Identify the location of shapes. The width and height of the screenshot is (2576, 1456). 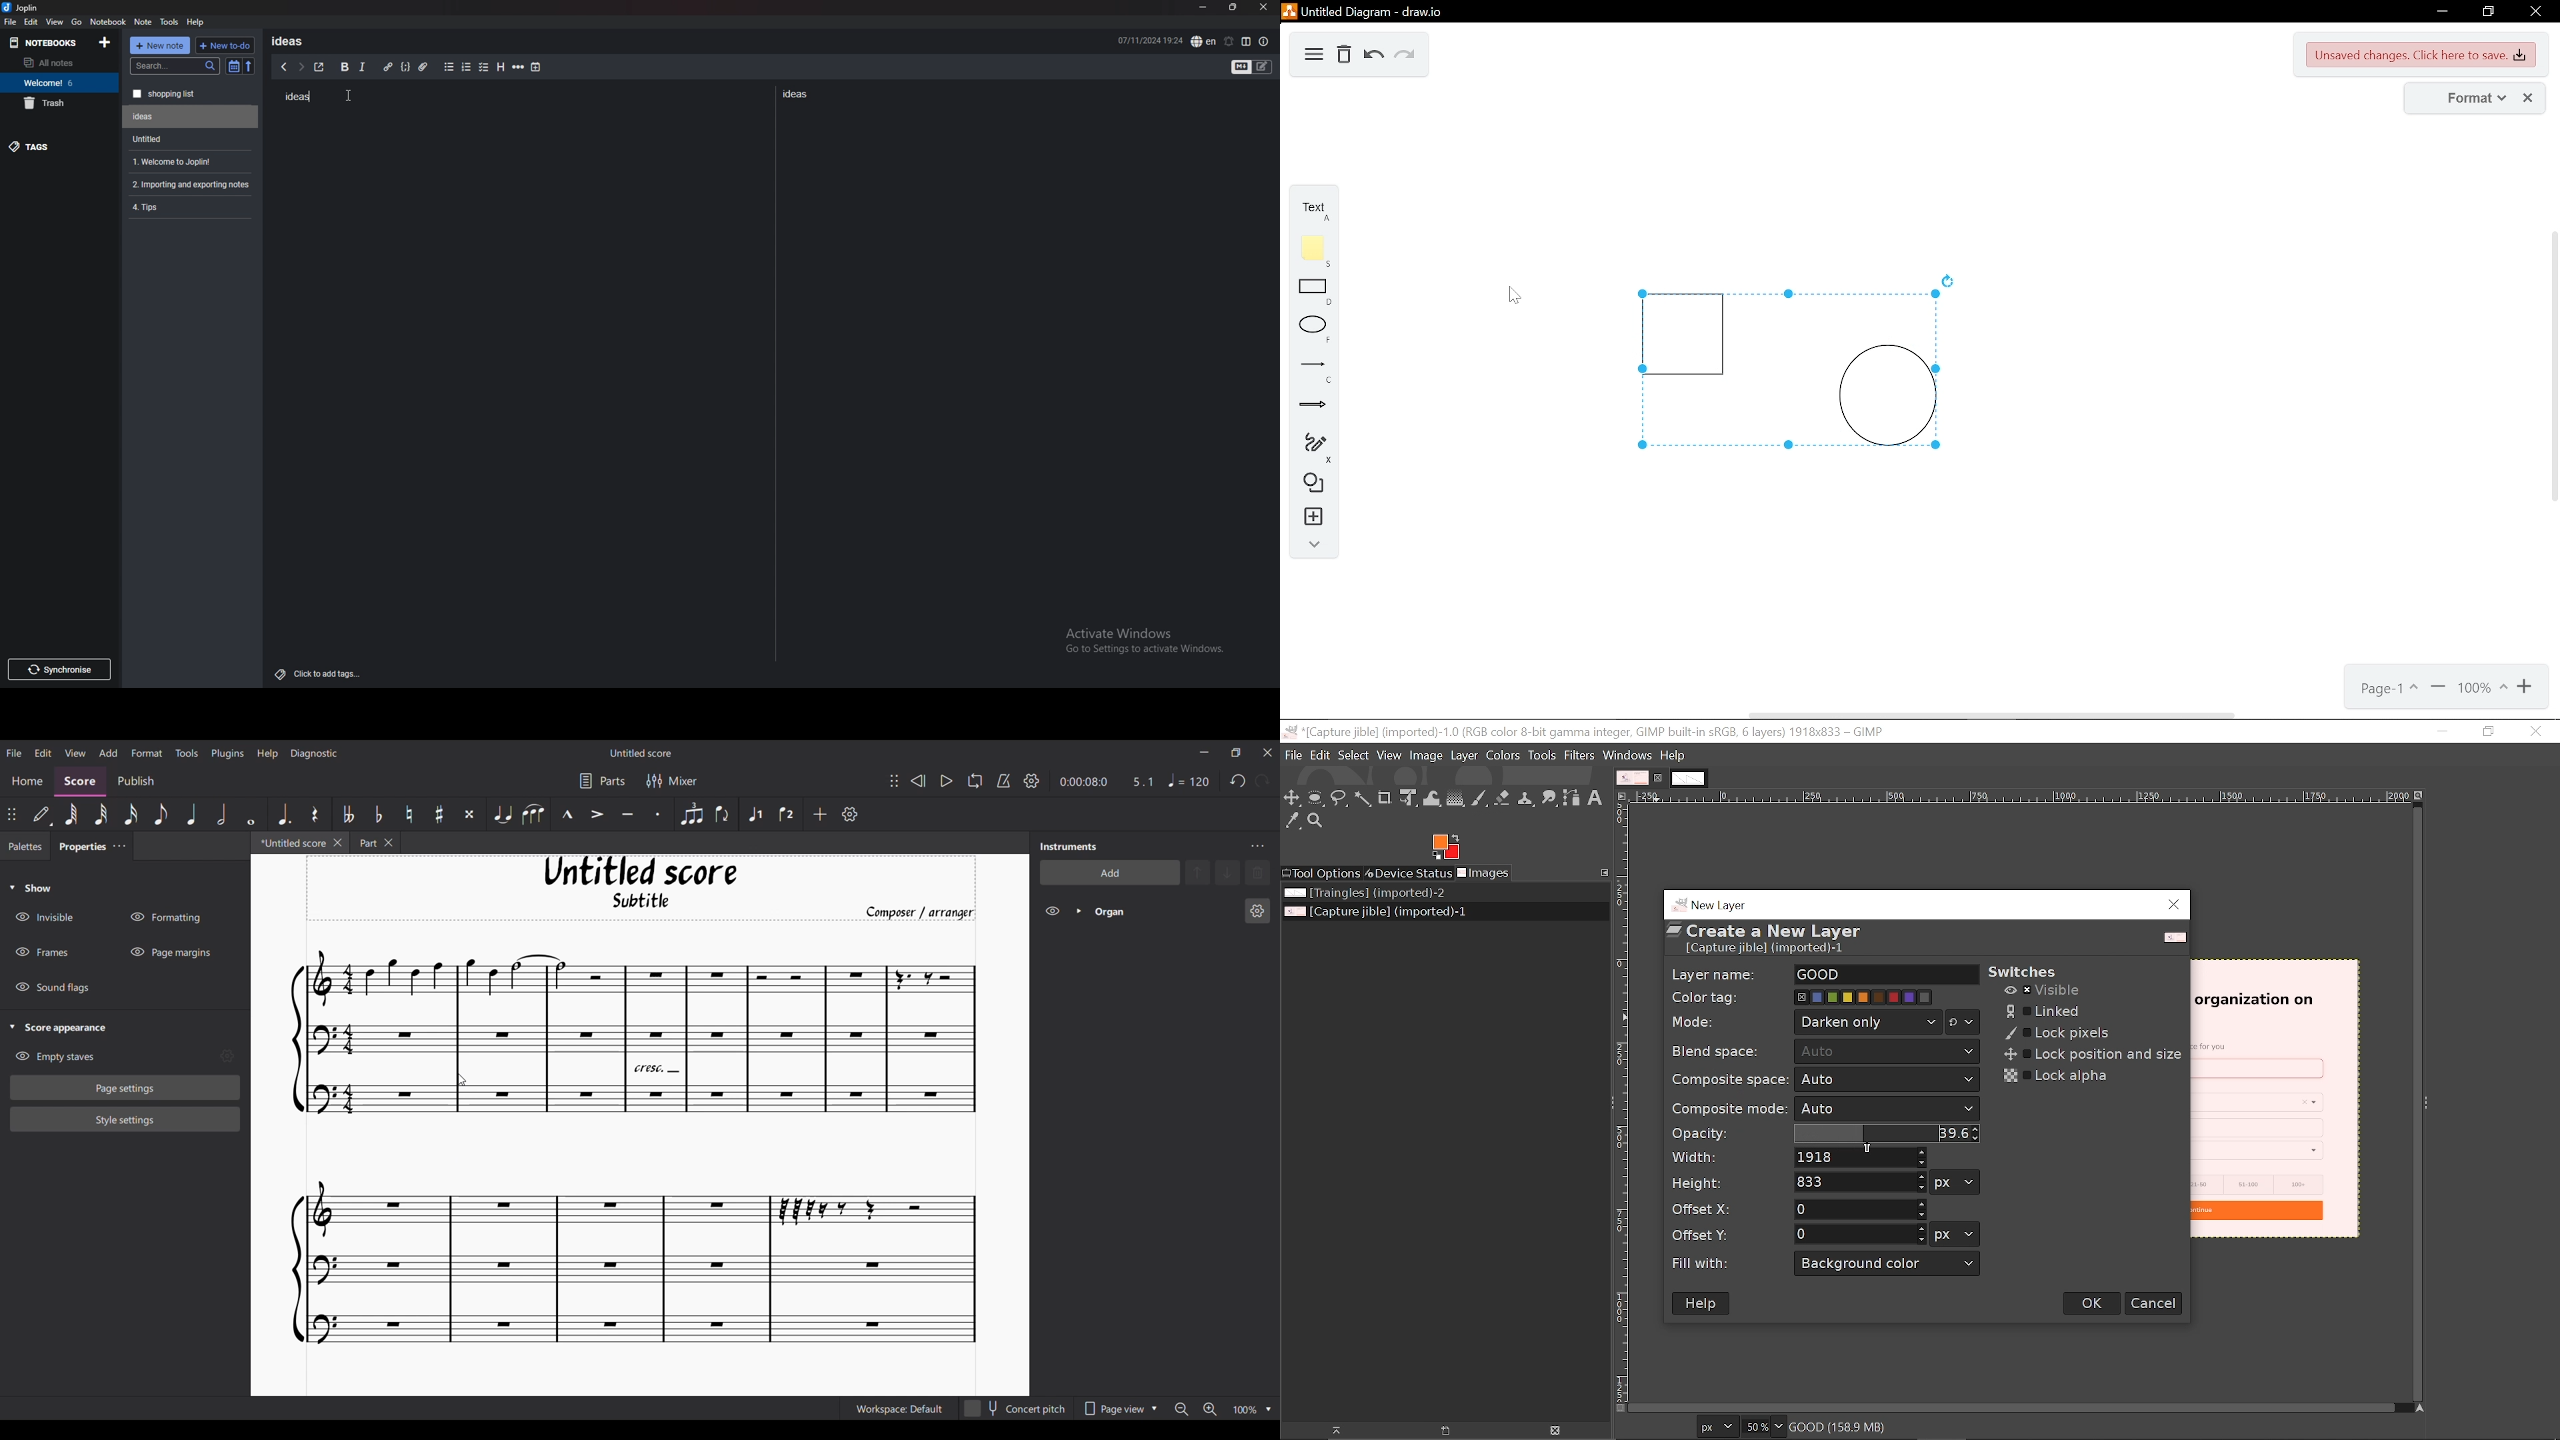
(1310, 484).